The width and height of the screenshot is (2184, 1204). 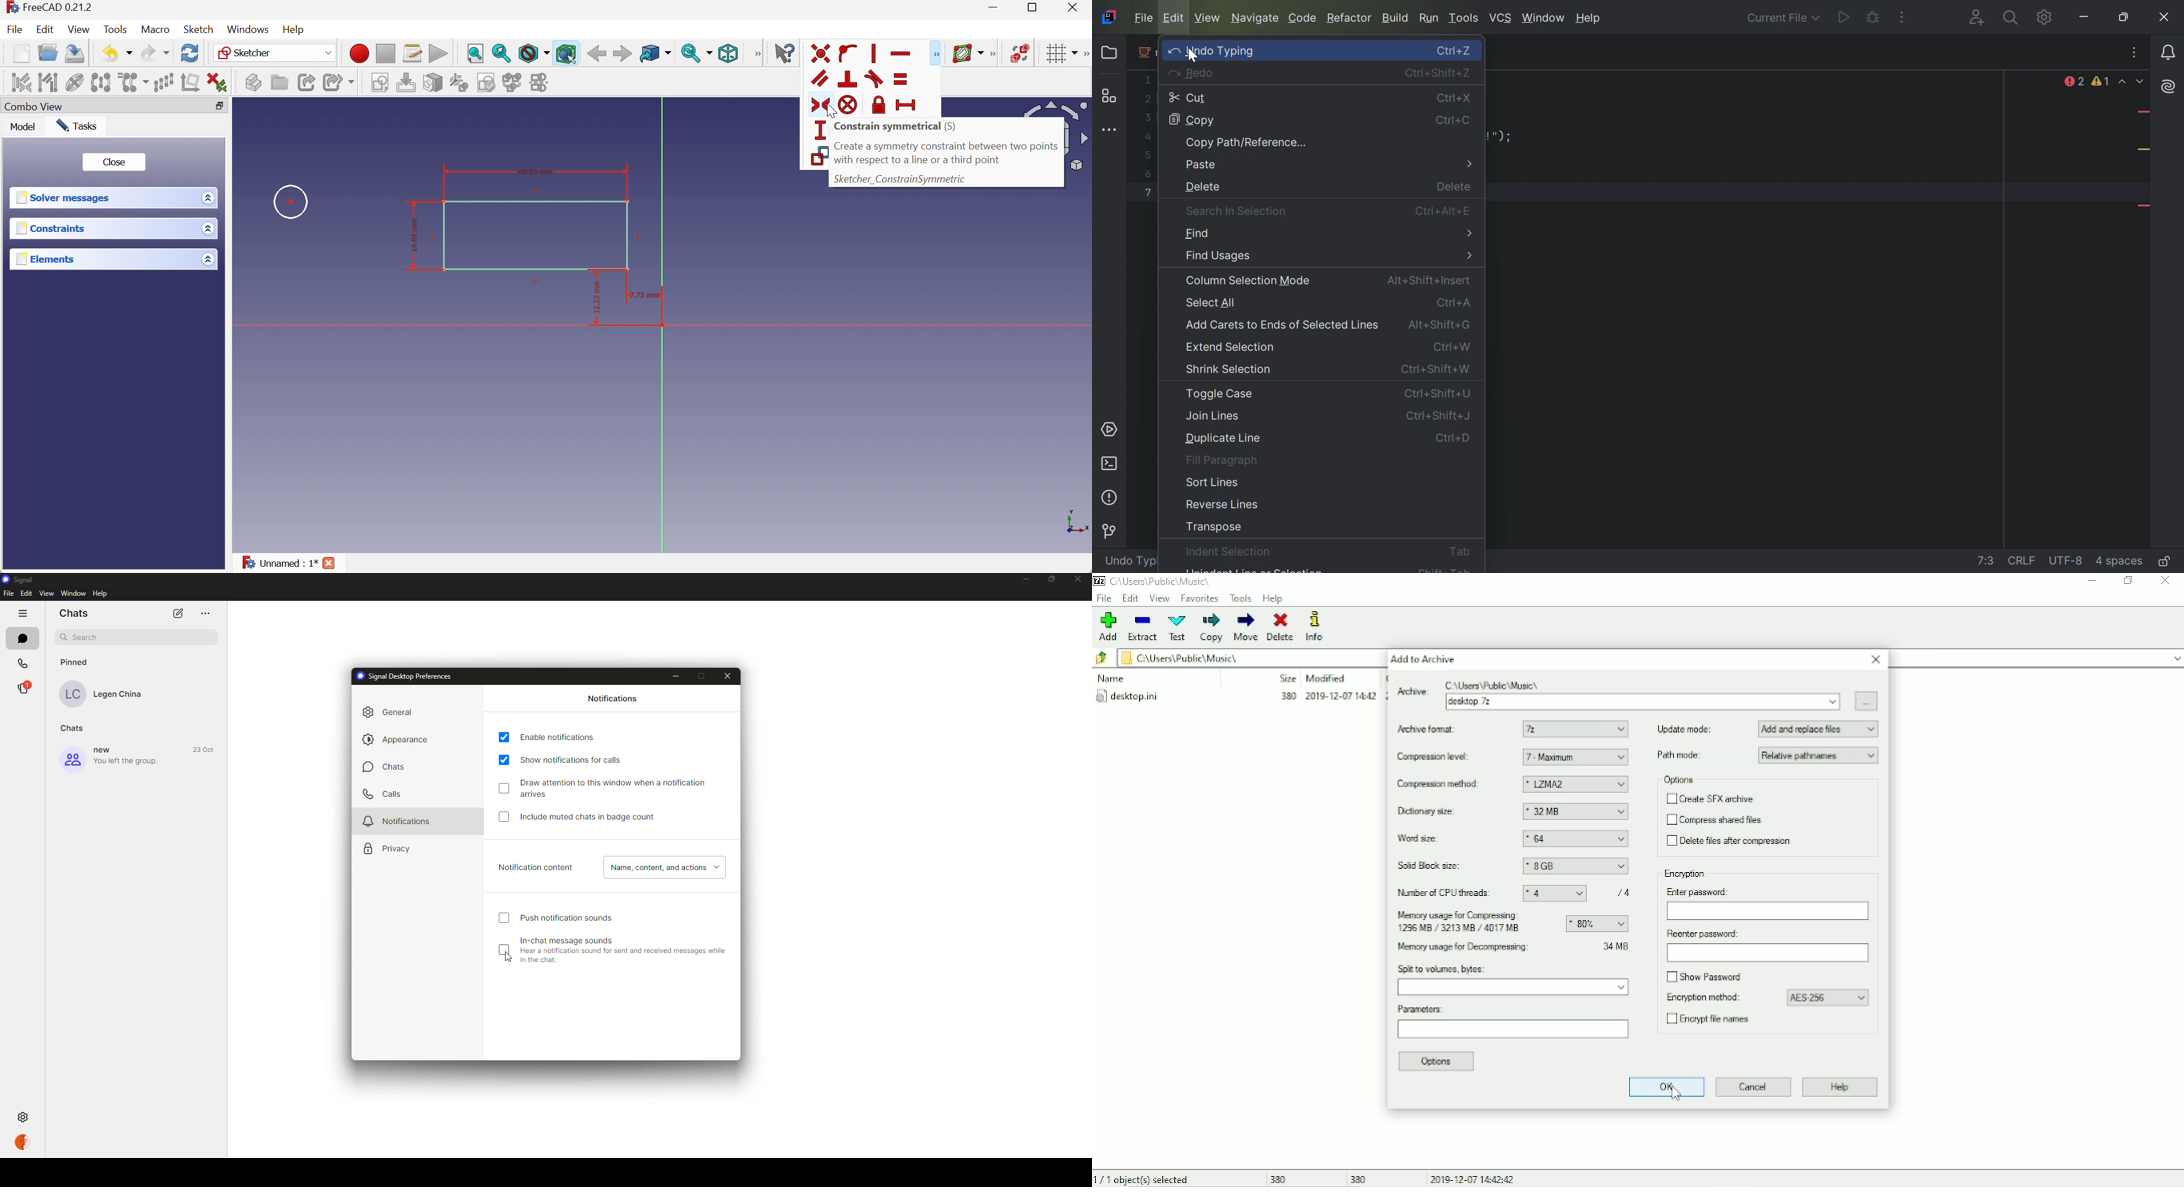 What do you see at coordinates (514, 82) in the screenshot?
I see `Merge sketches` at bounding box center [514, 82].